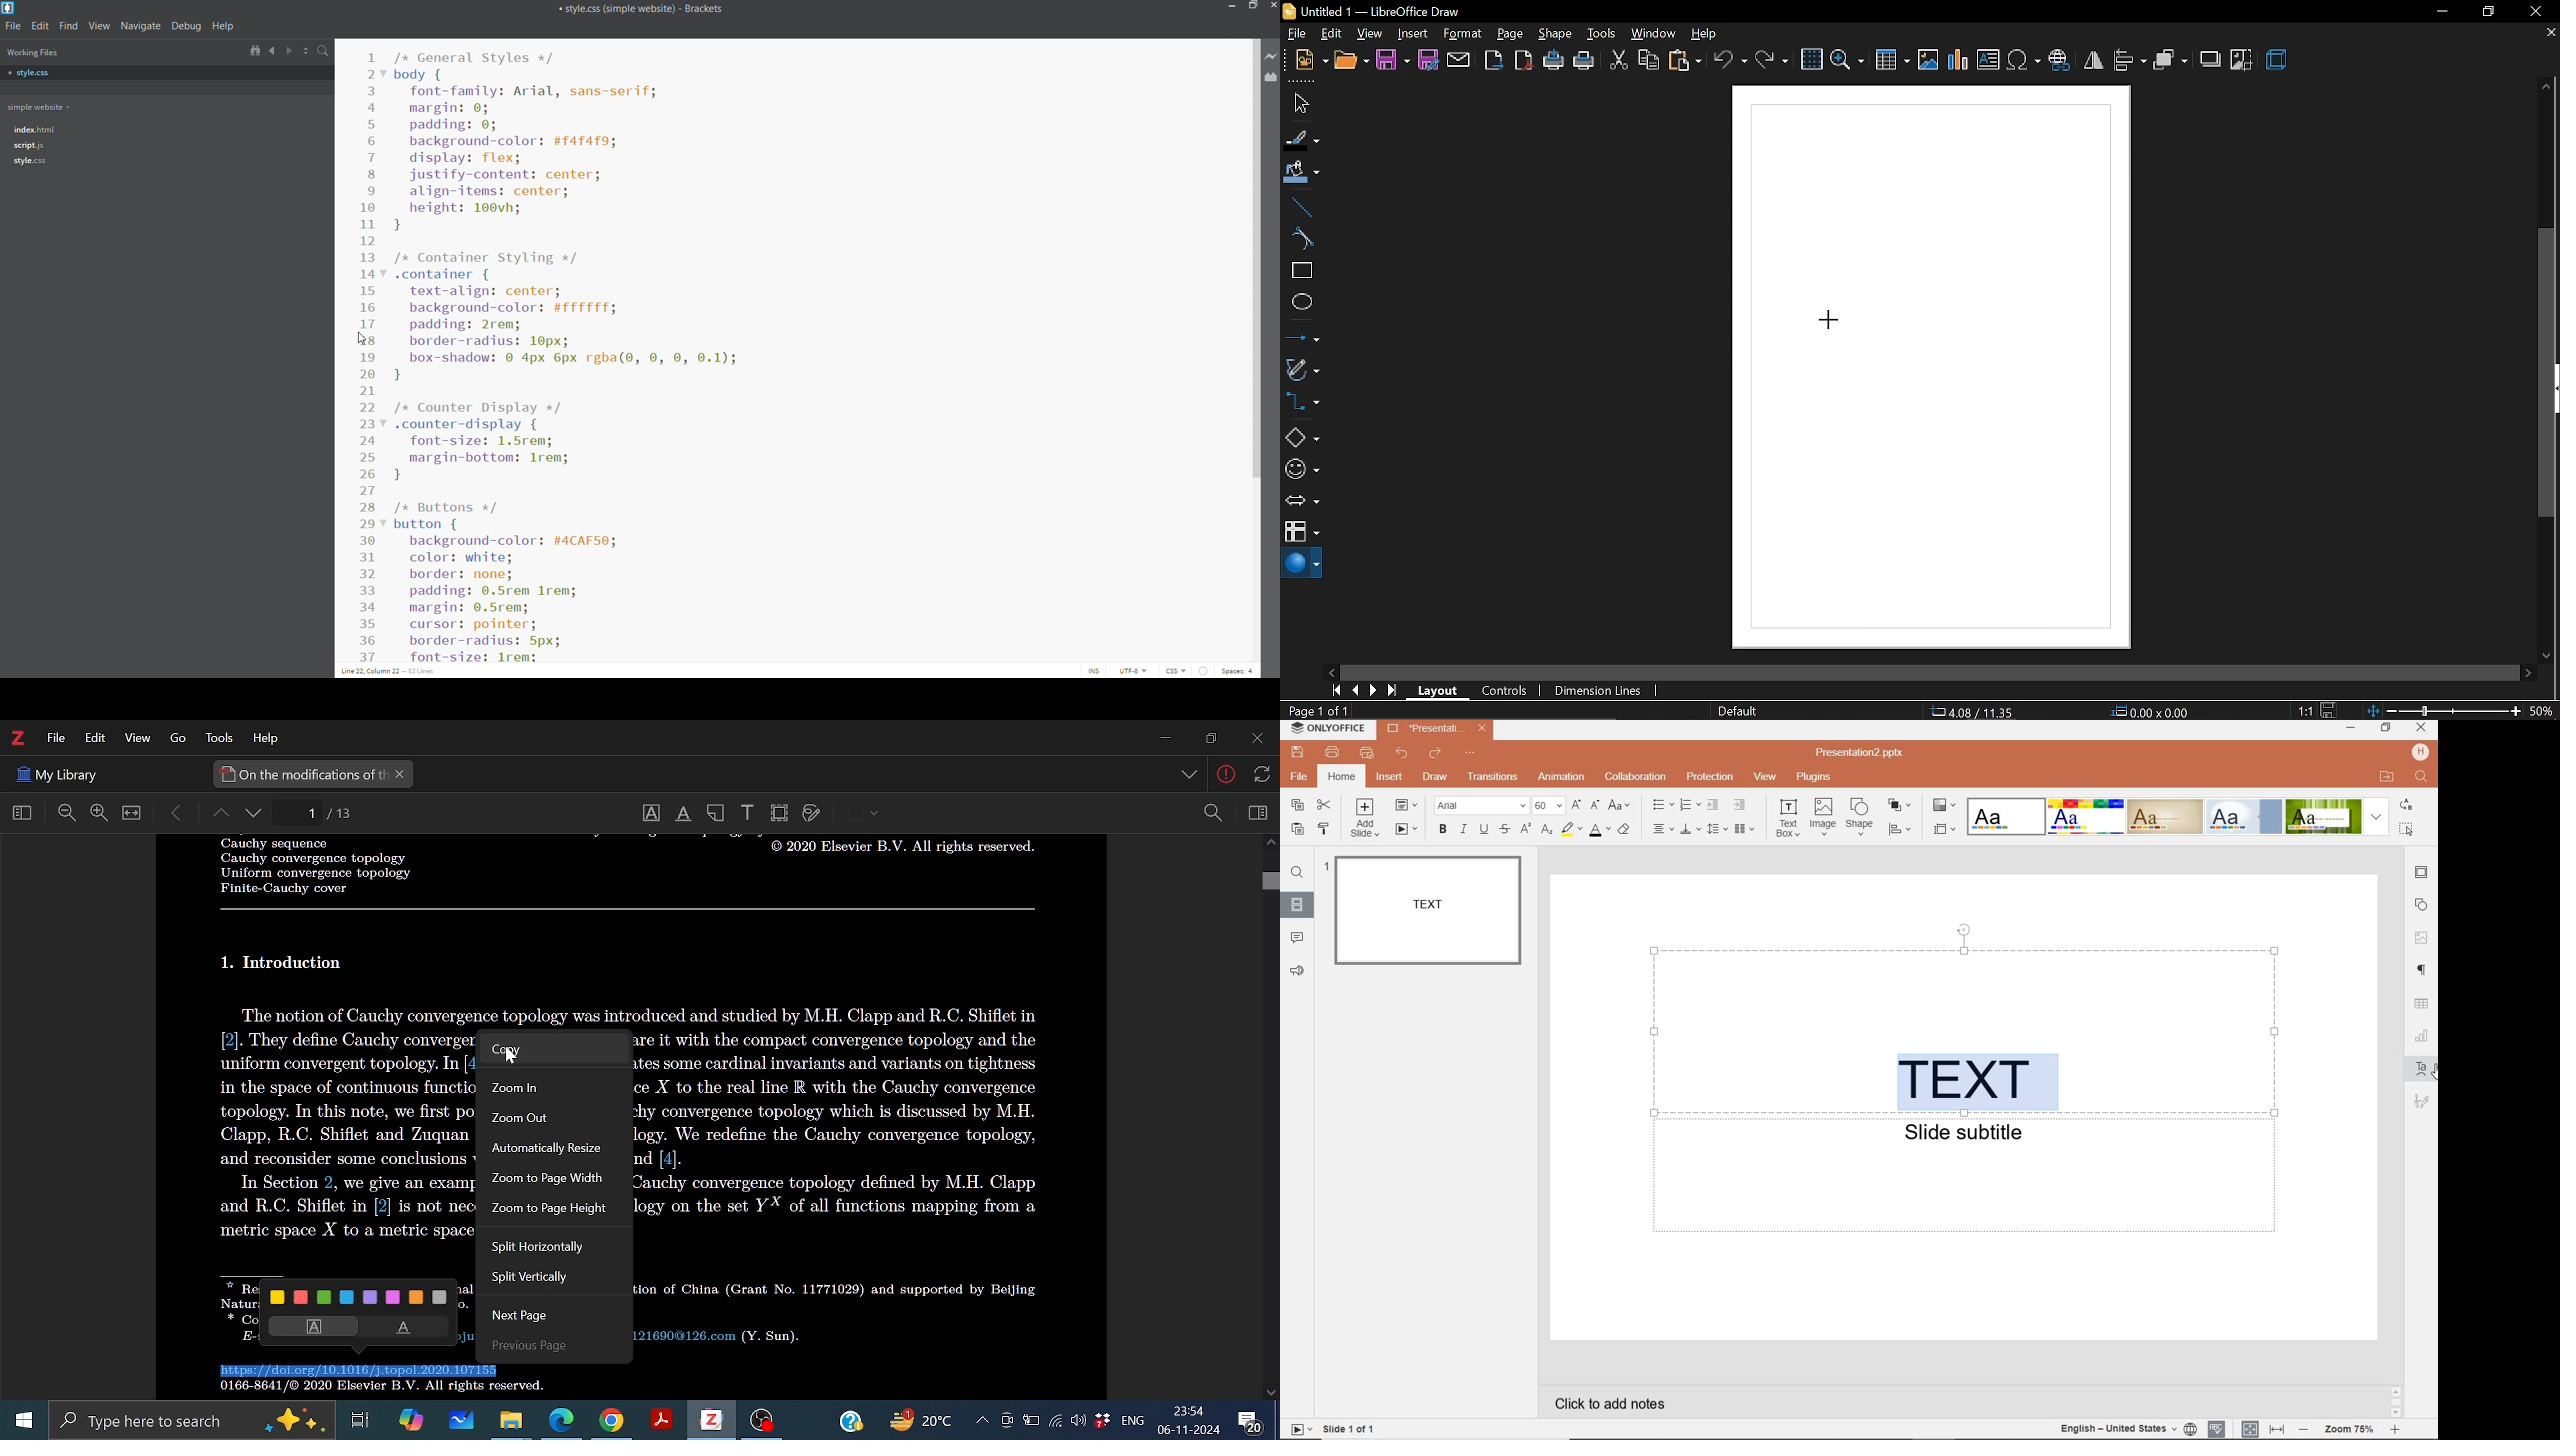 This screenshot has width=2576, height=1456. What do you see at coordinates (1297, 751) in the screenshot?
I see `SAVE` at bounding box center [1297, 751].